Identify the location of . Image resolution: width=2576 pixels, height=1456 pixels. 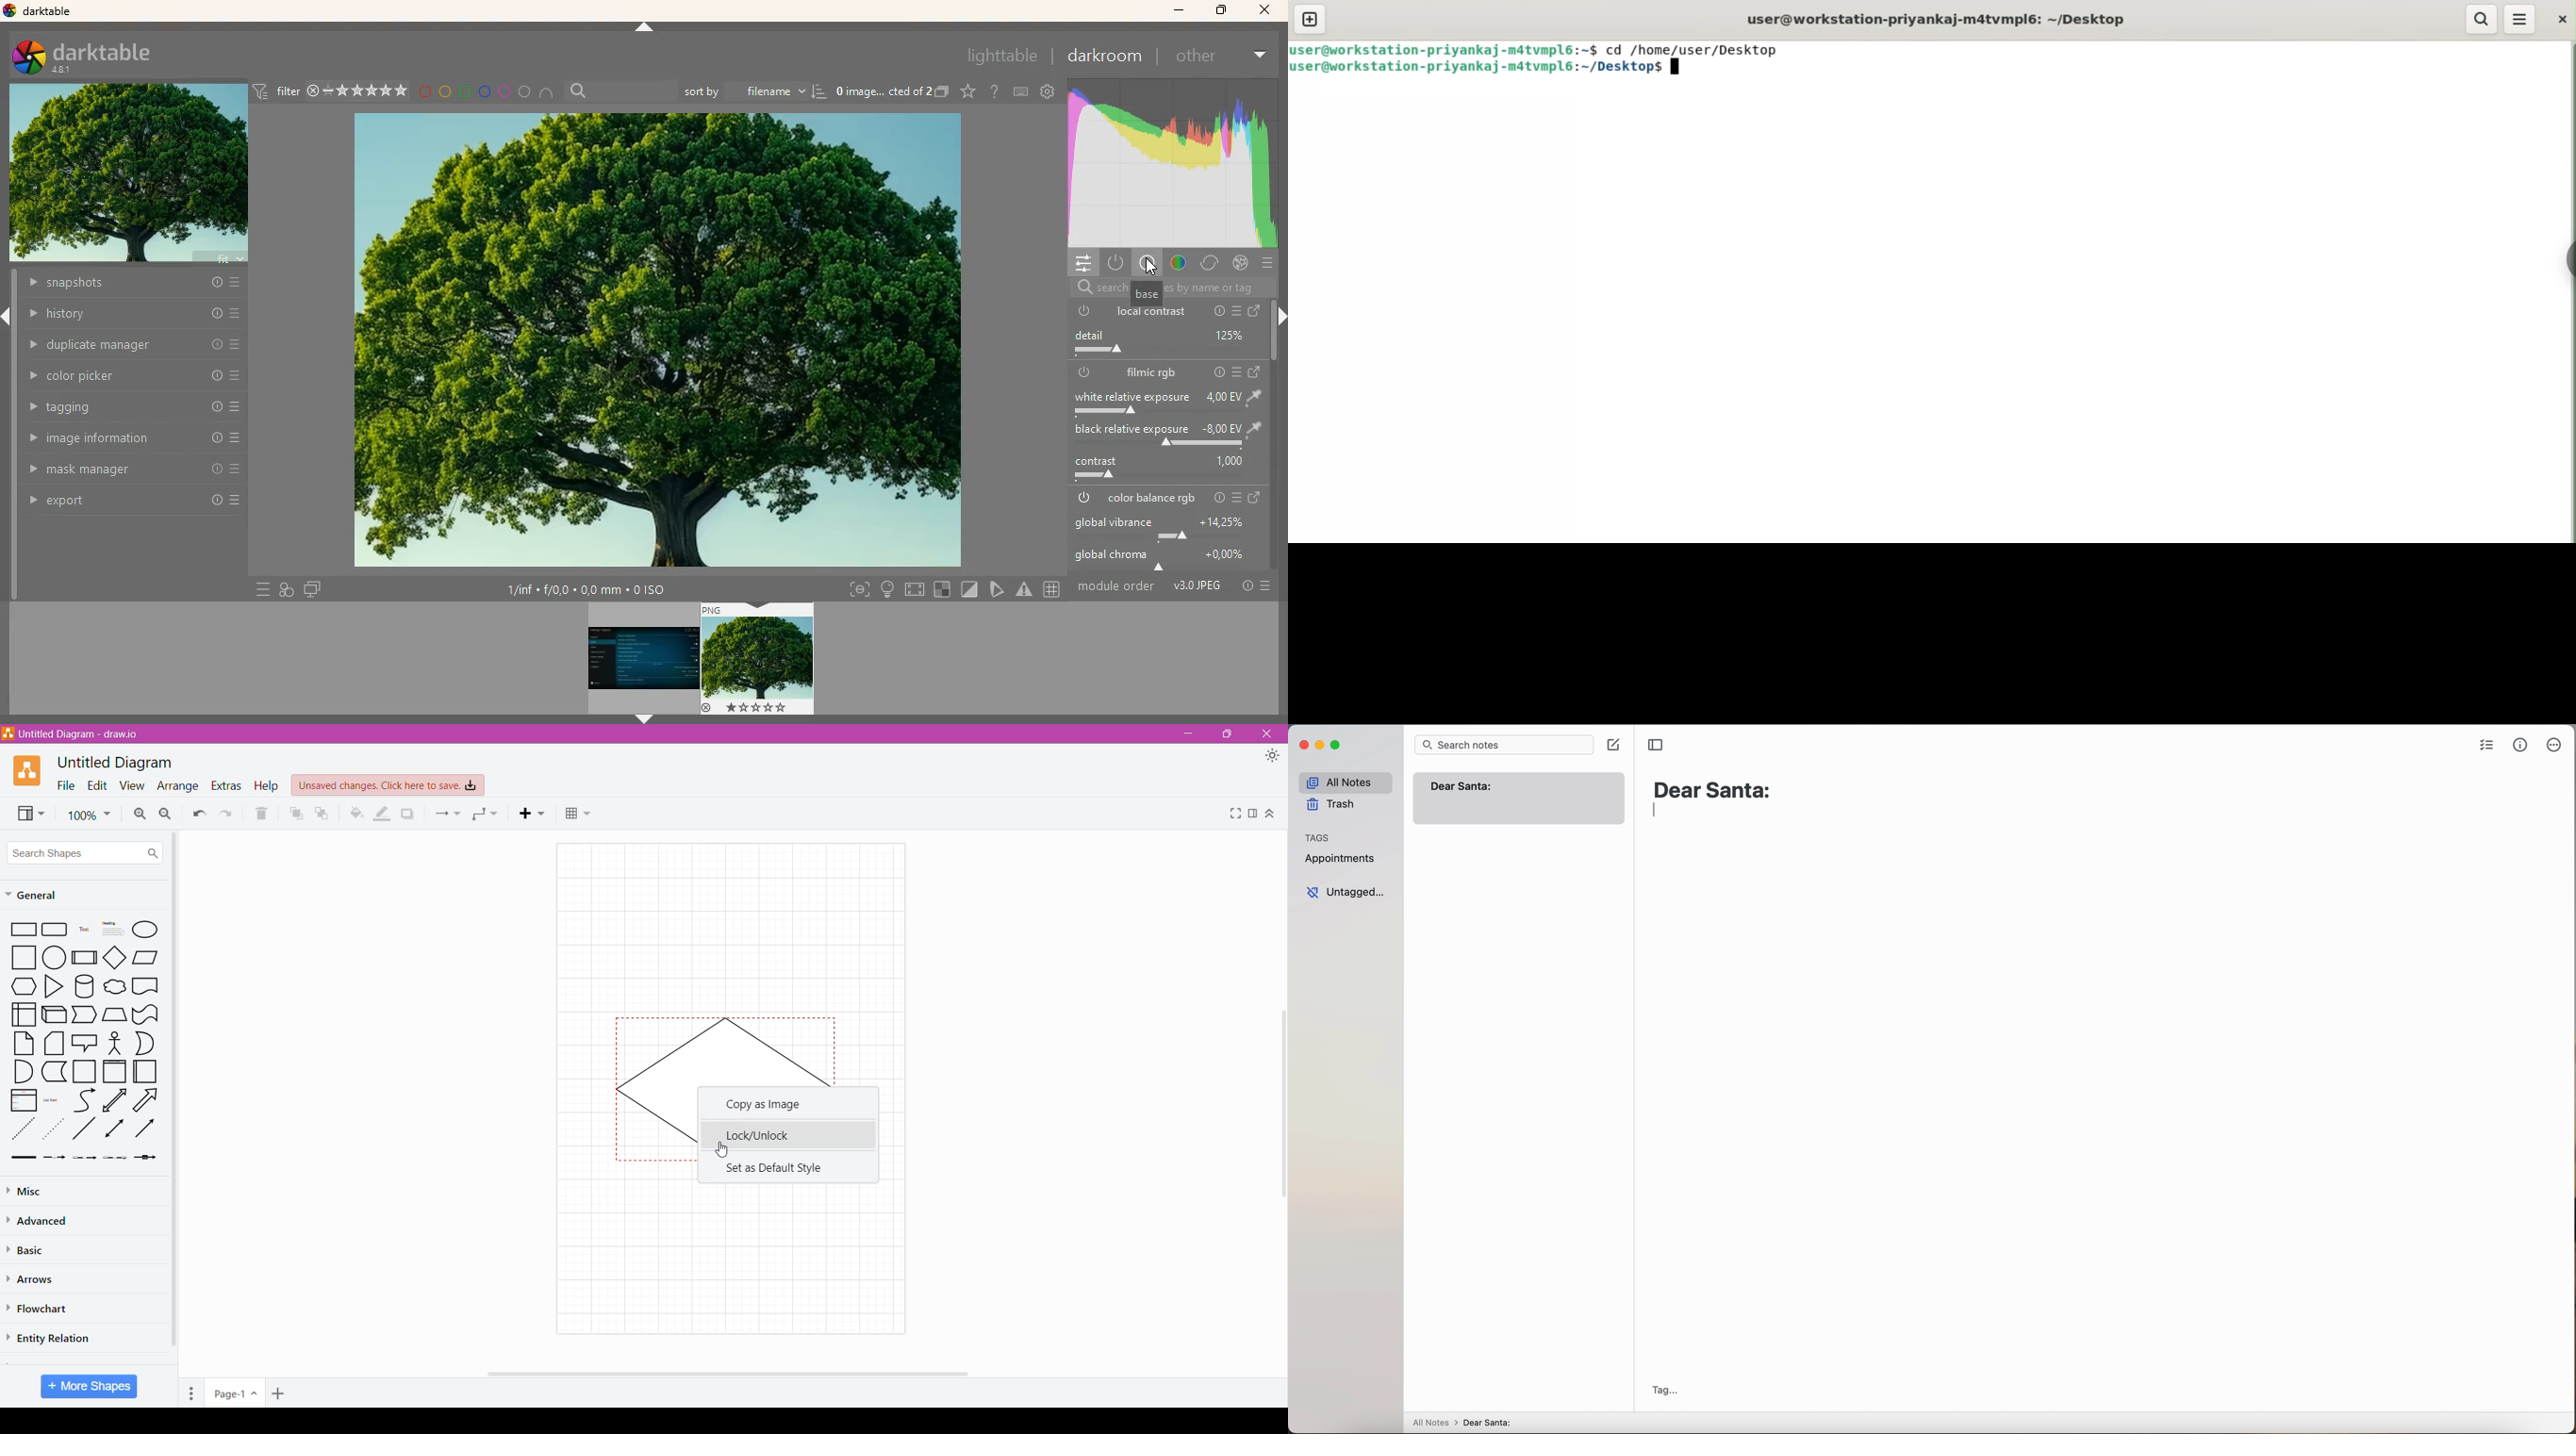
(193, 1391).